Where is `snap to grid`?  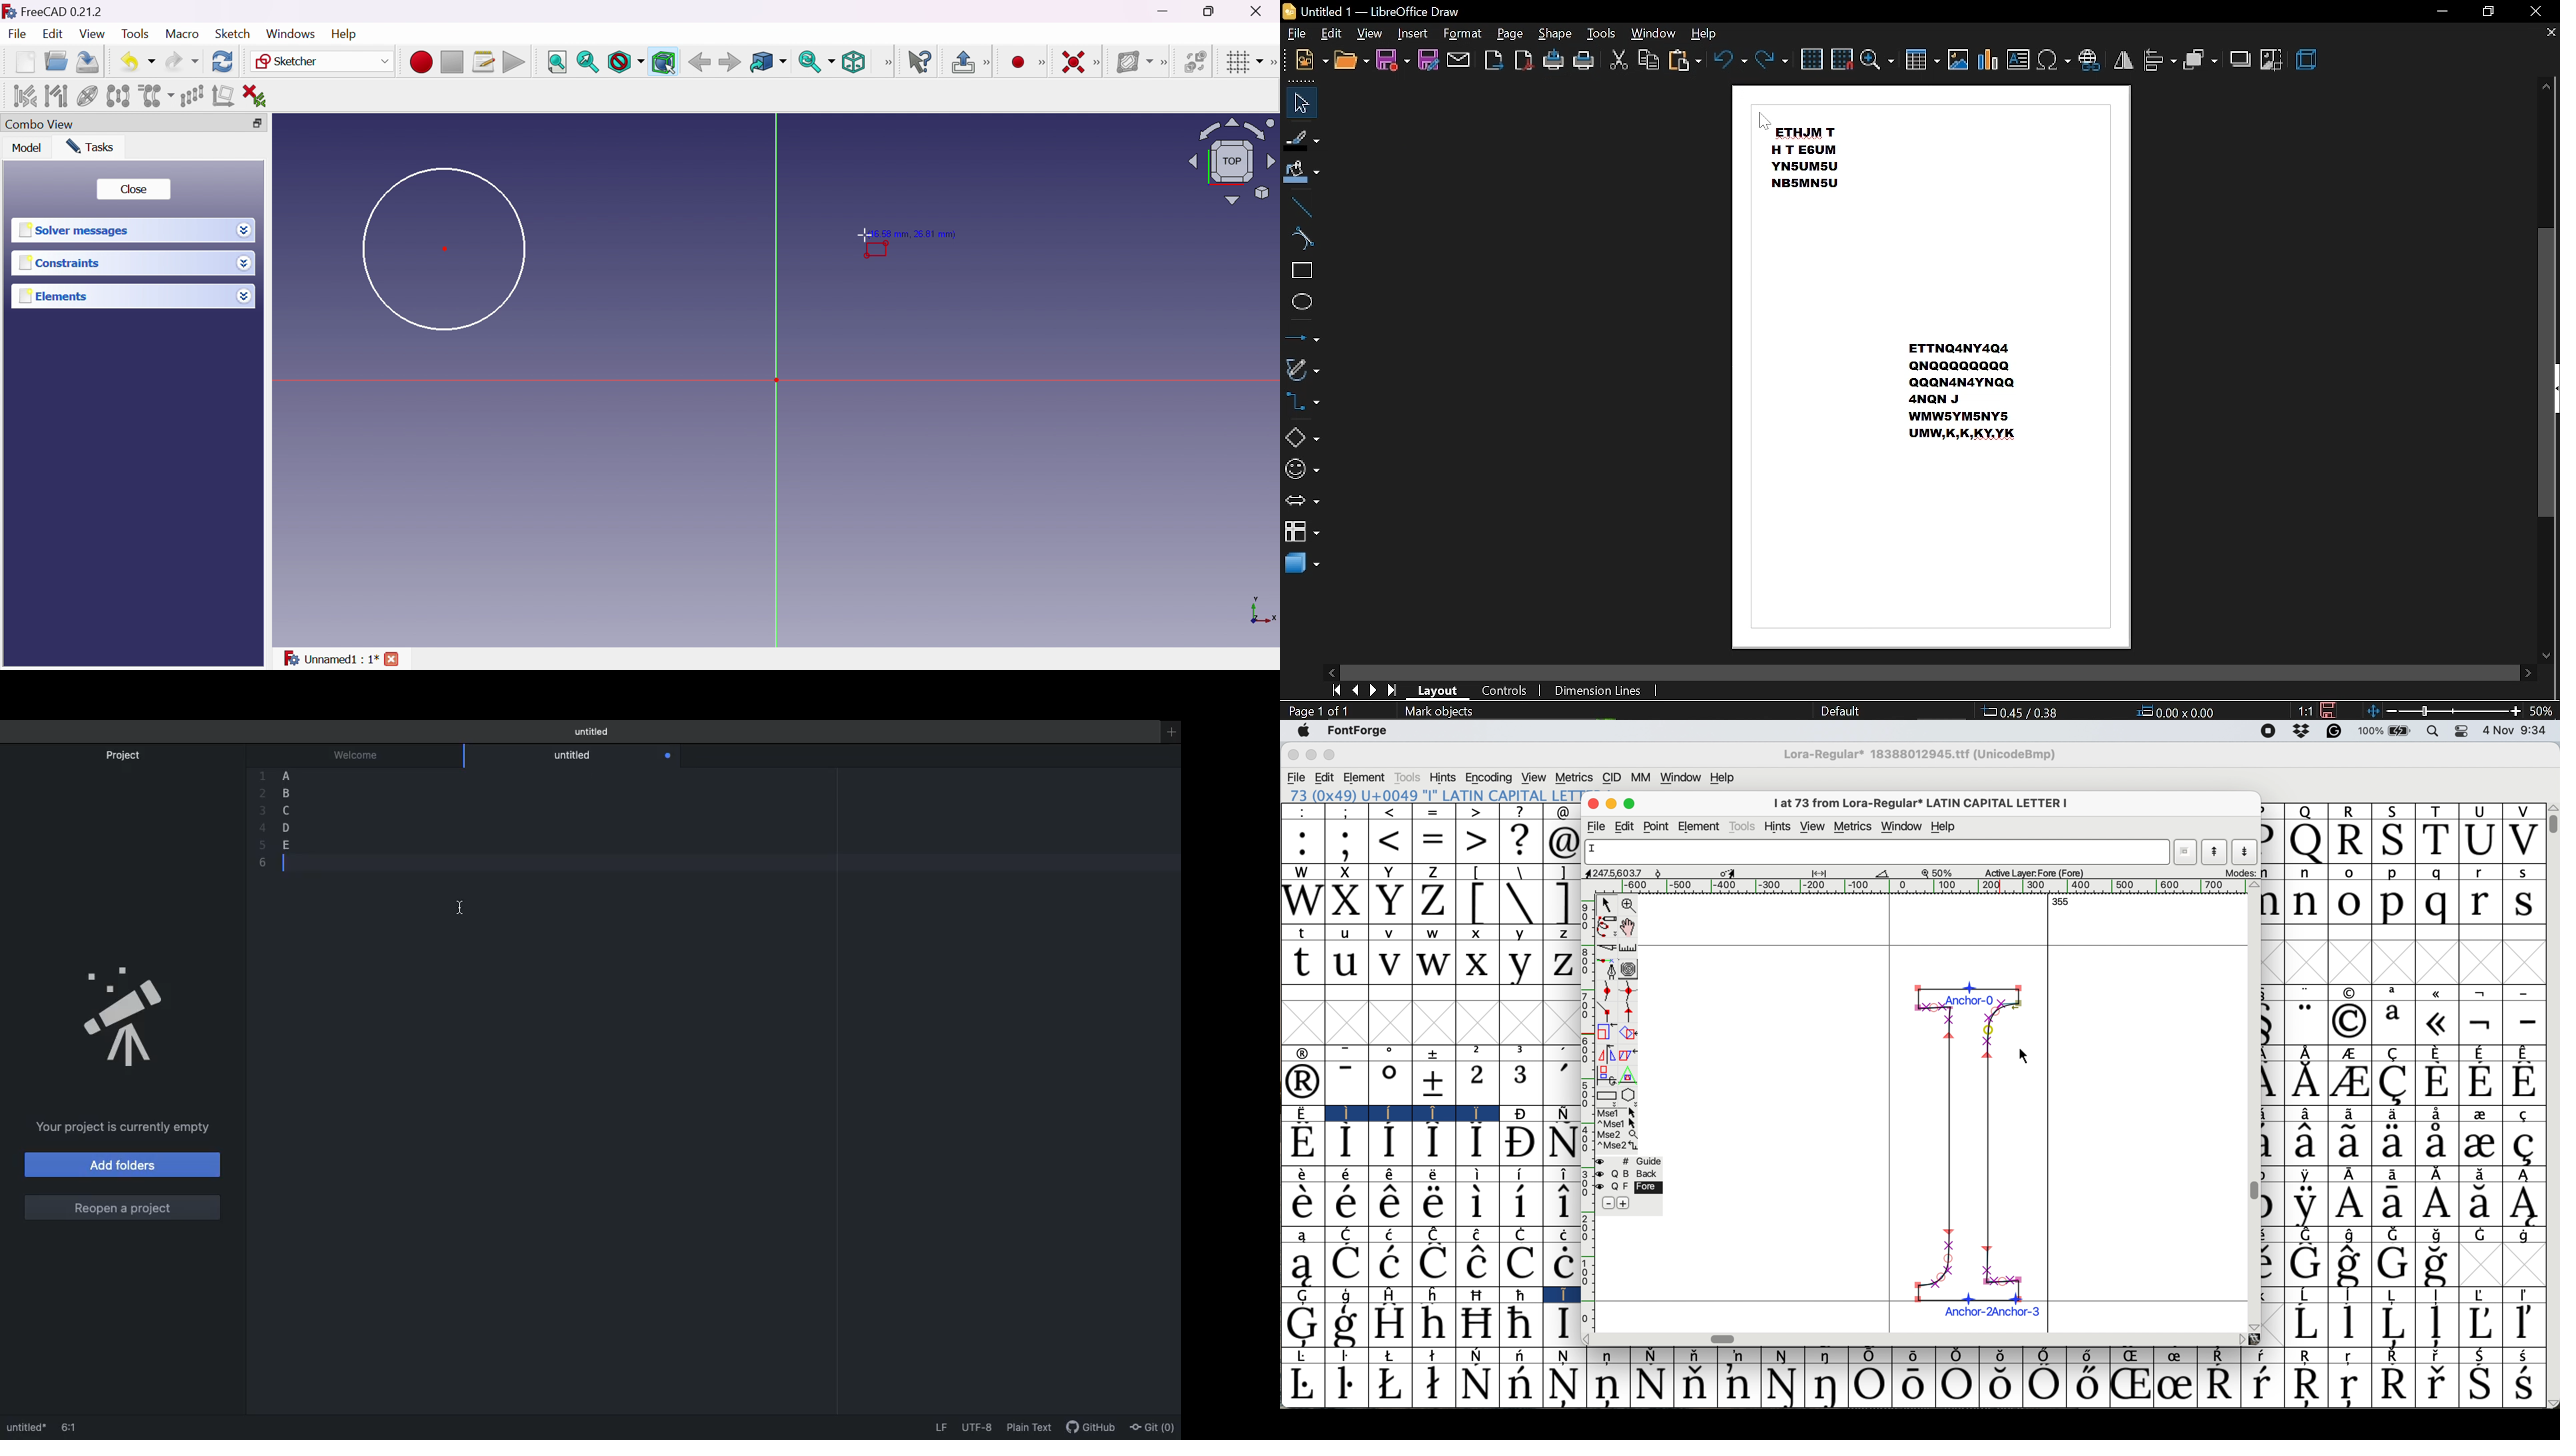
snap to grid is located at coordinates (1842, 58).